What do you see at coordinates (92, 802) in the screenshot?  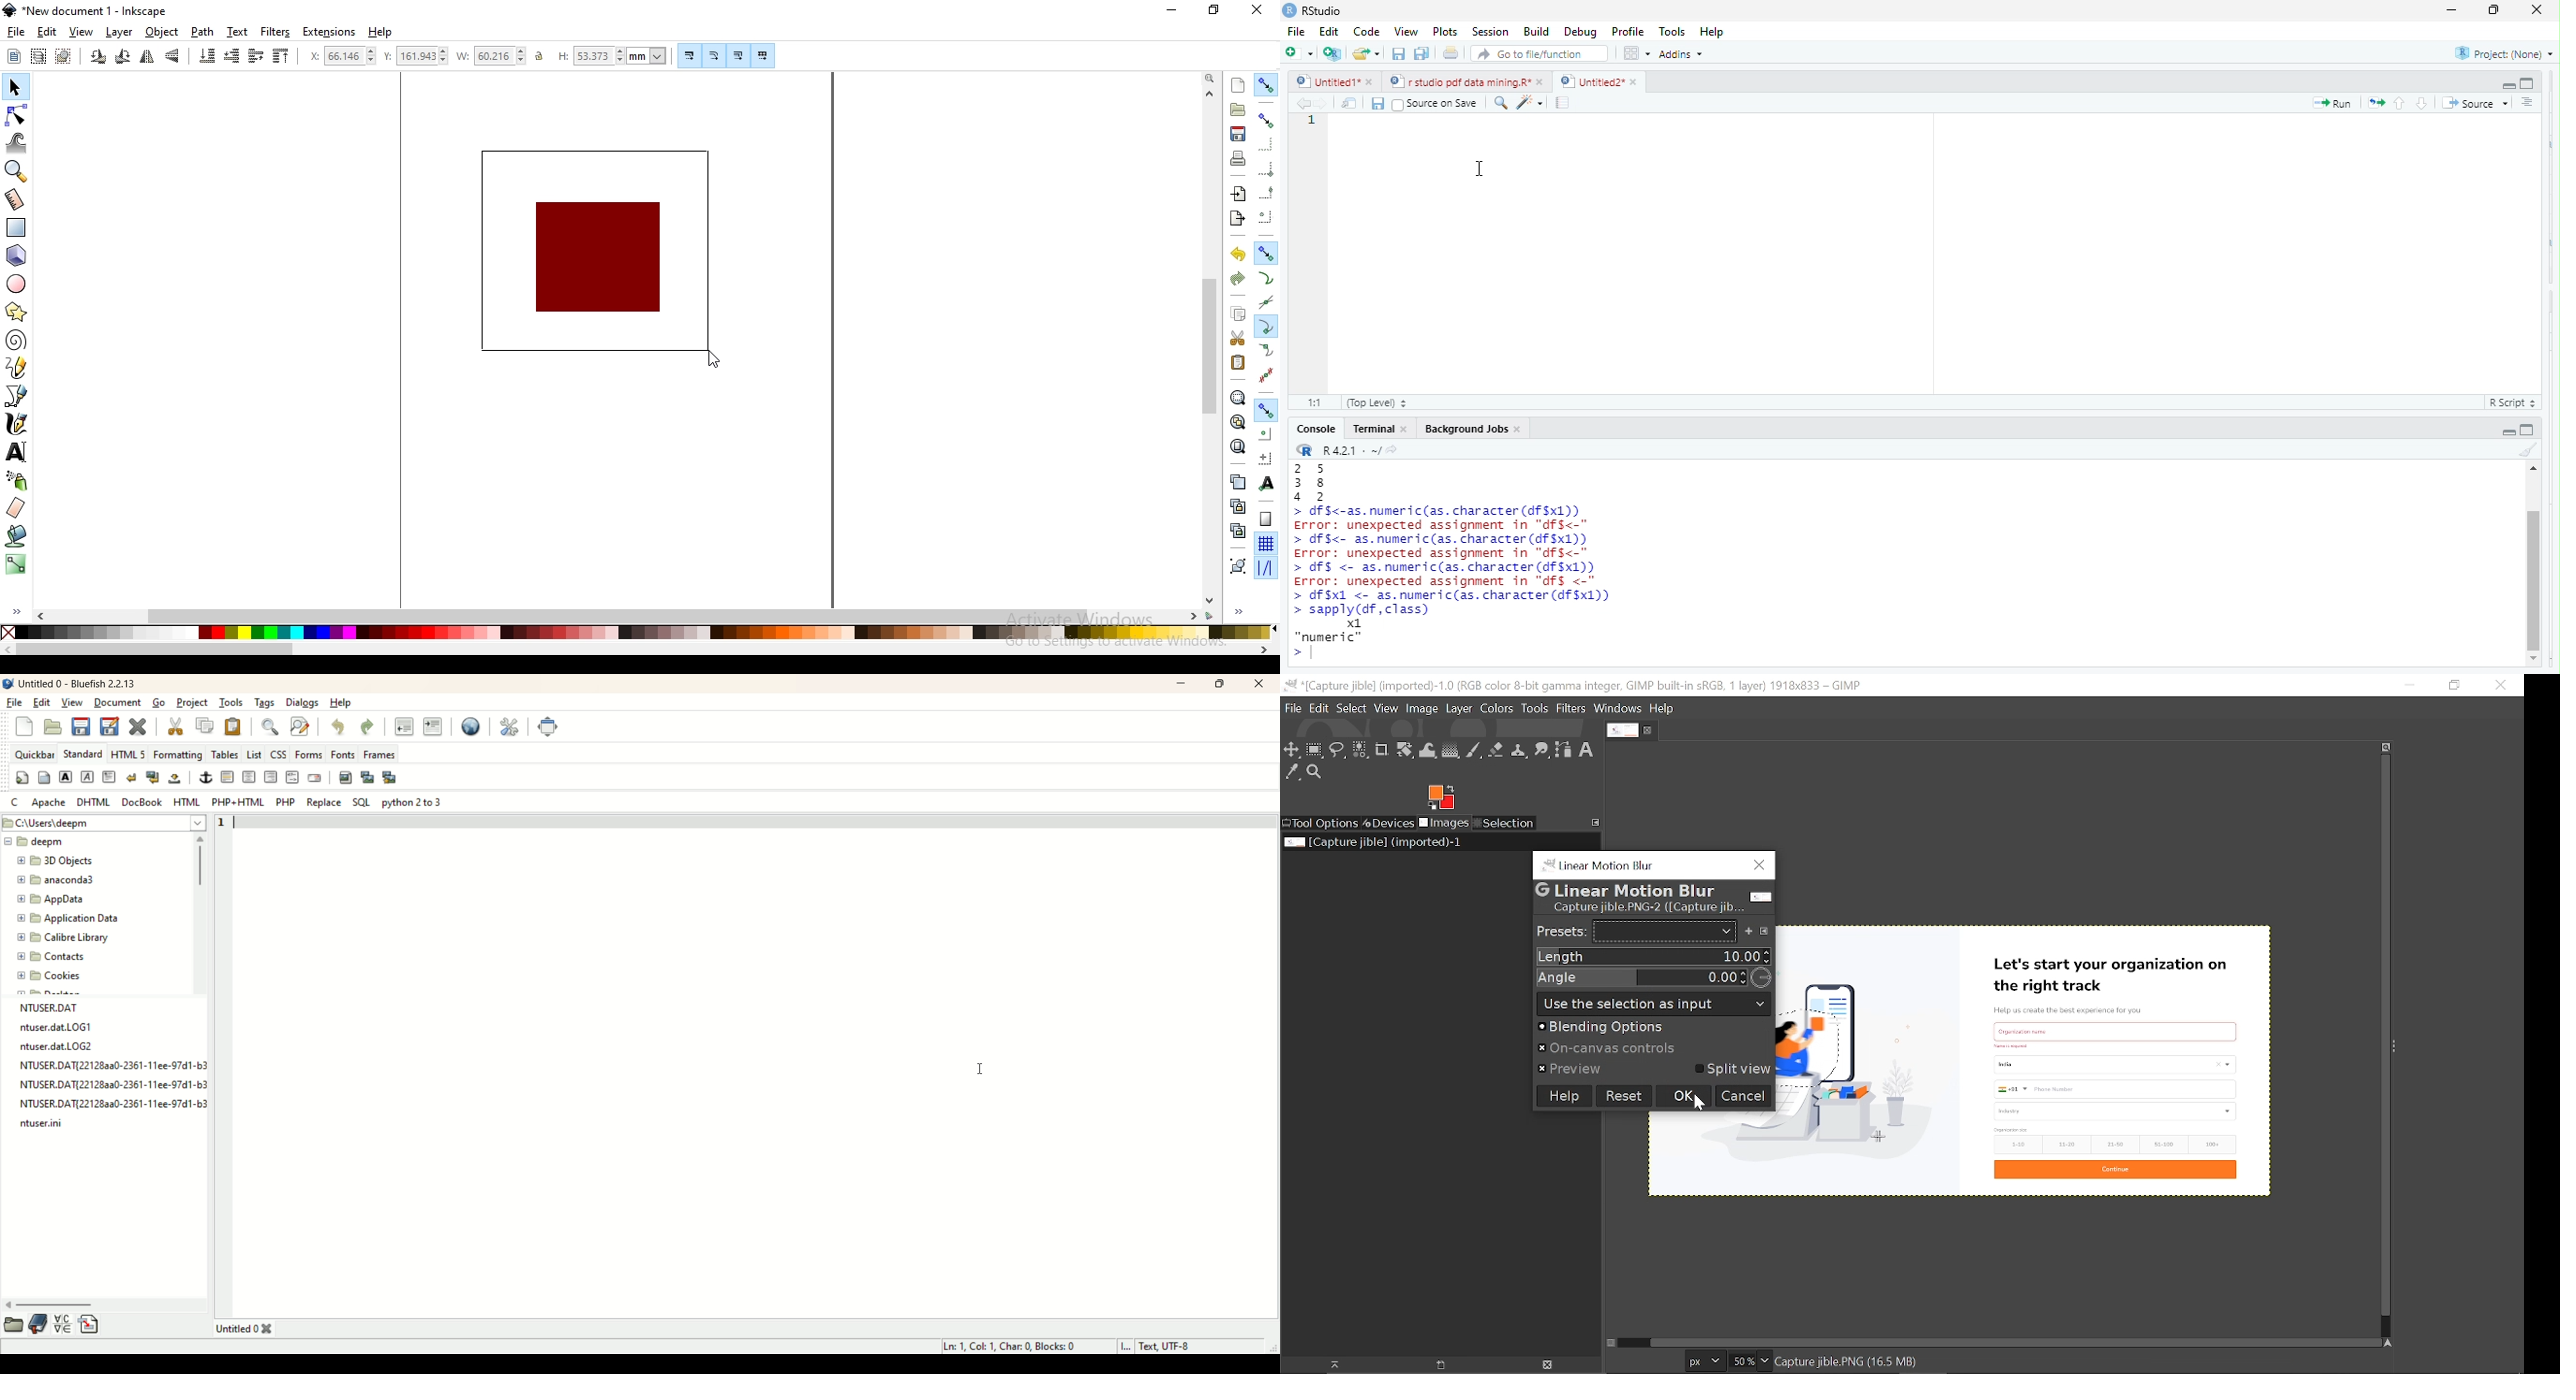 I see `DHTML` at bounding box center [92, 802].